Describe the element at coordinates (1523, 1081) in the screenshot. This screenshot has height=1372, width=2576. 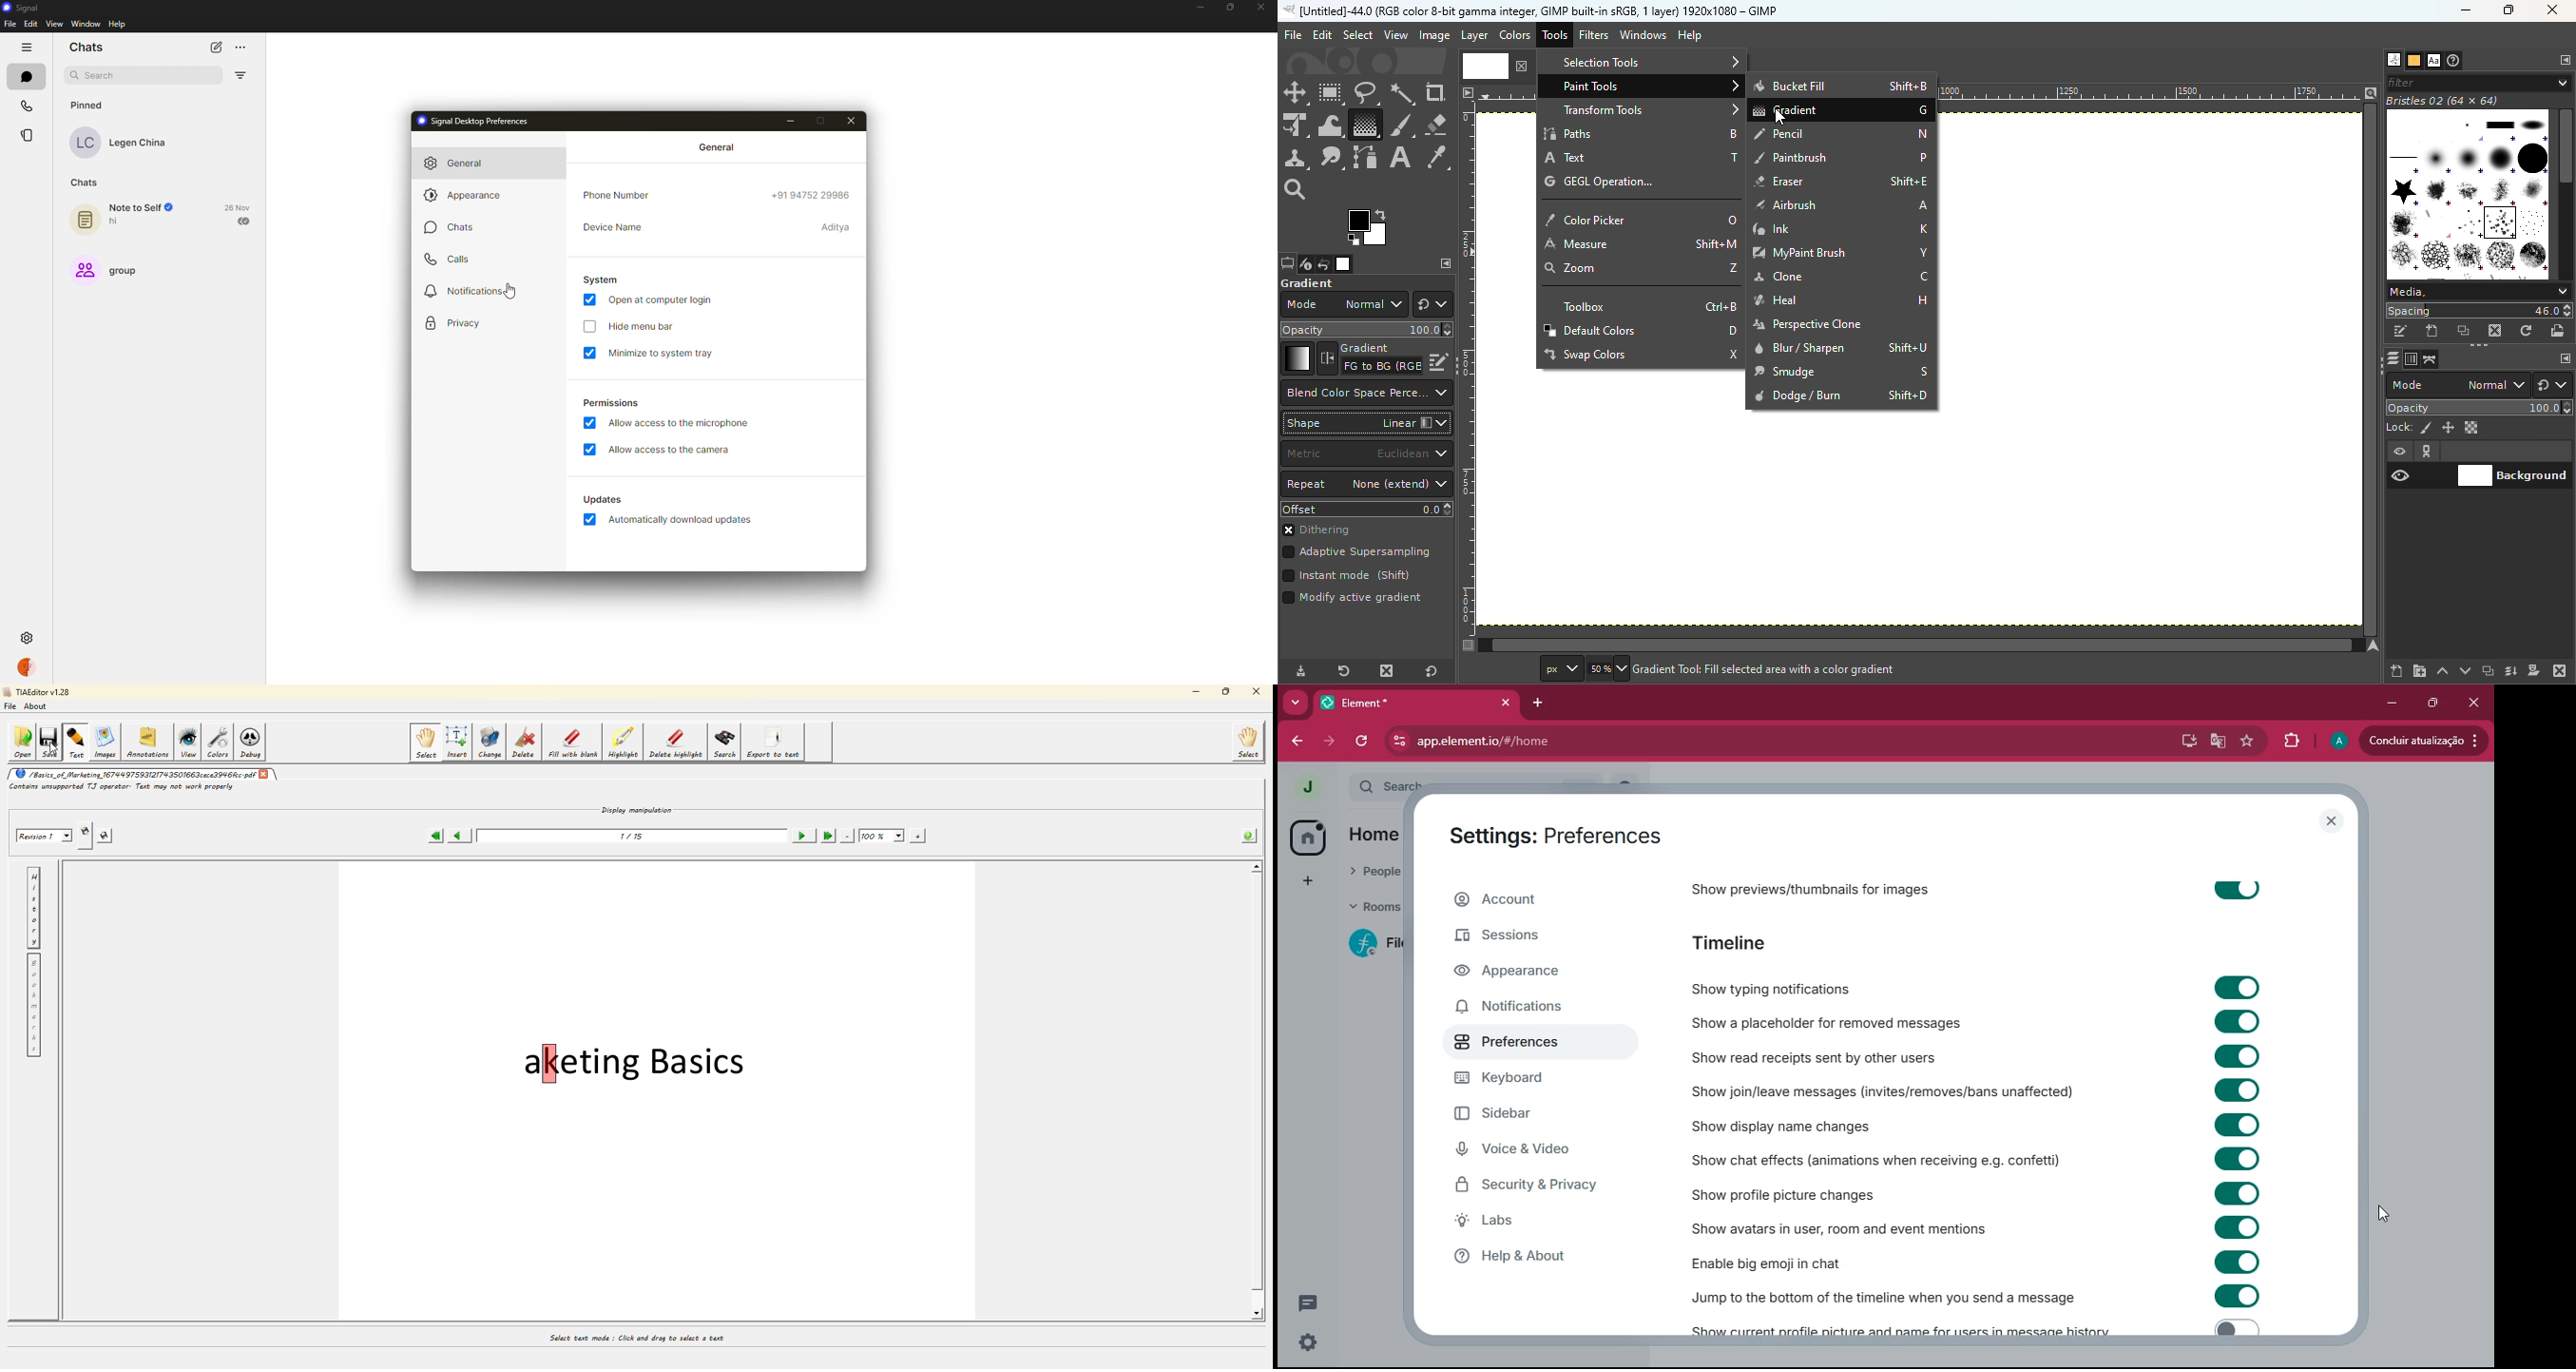
I see `keyboard` at that location.